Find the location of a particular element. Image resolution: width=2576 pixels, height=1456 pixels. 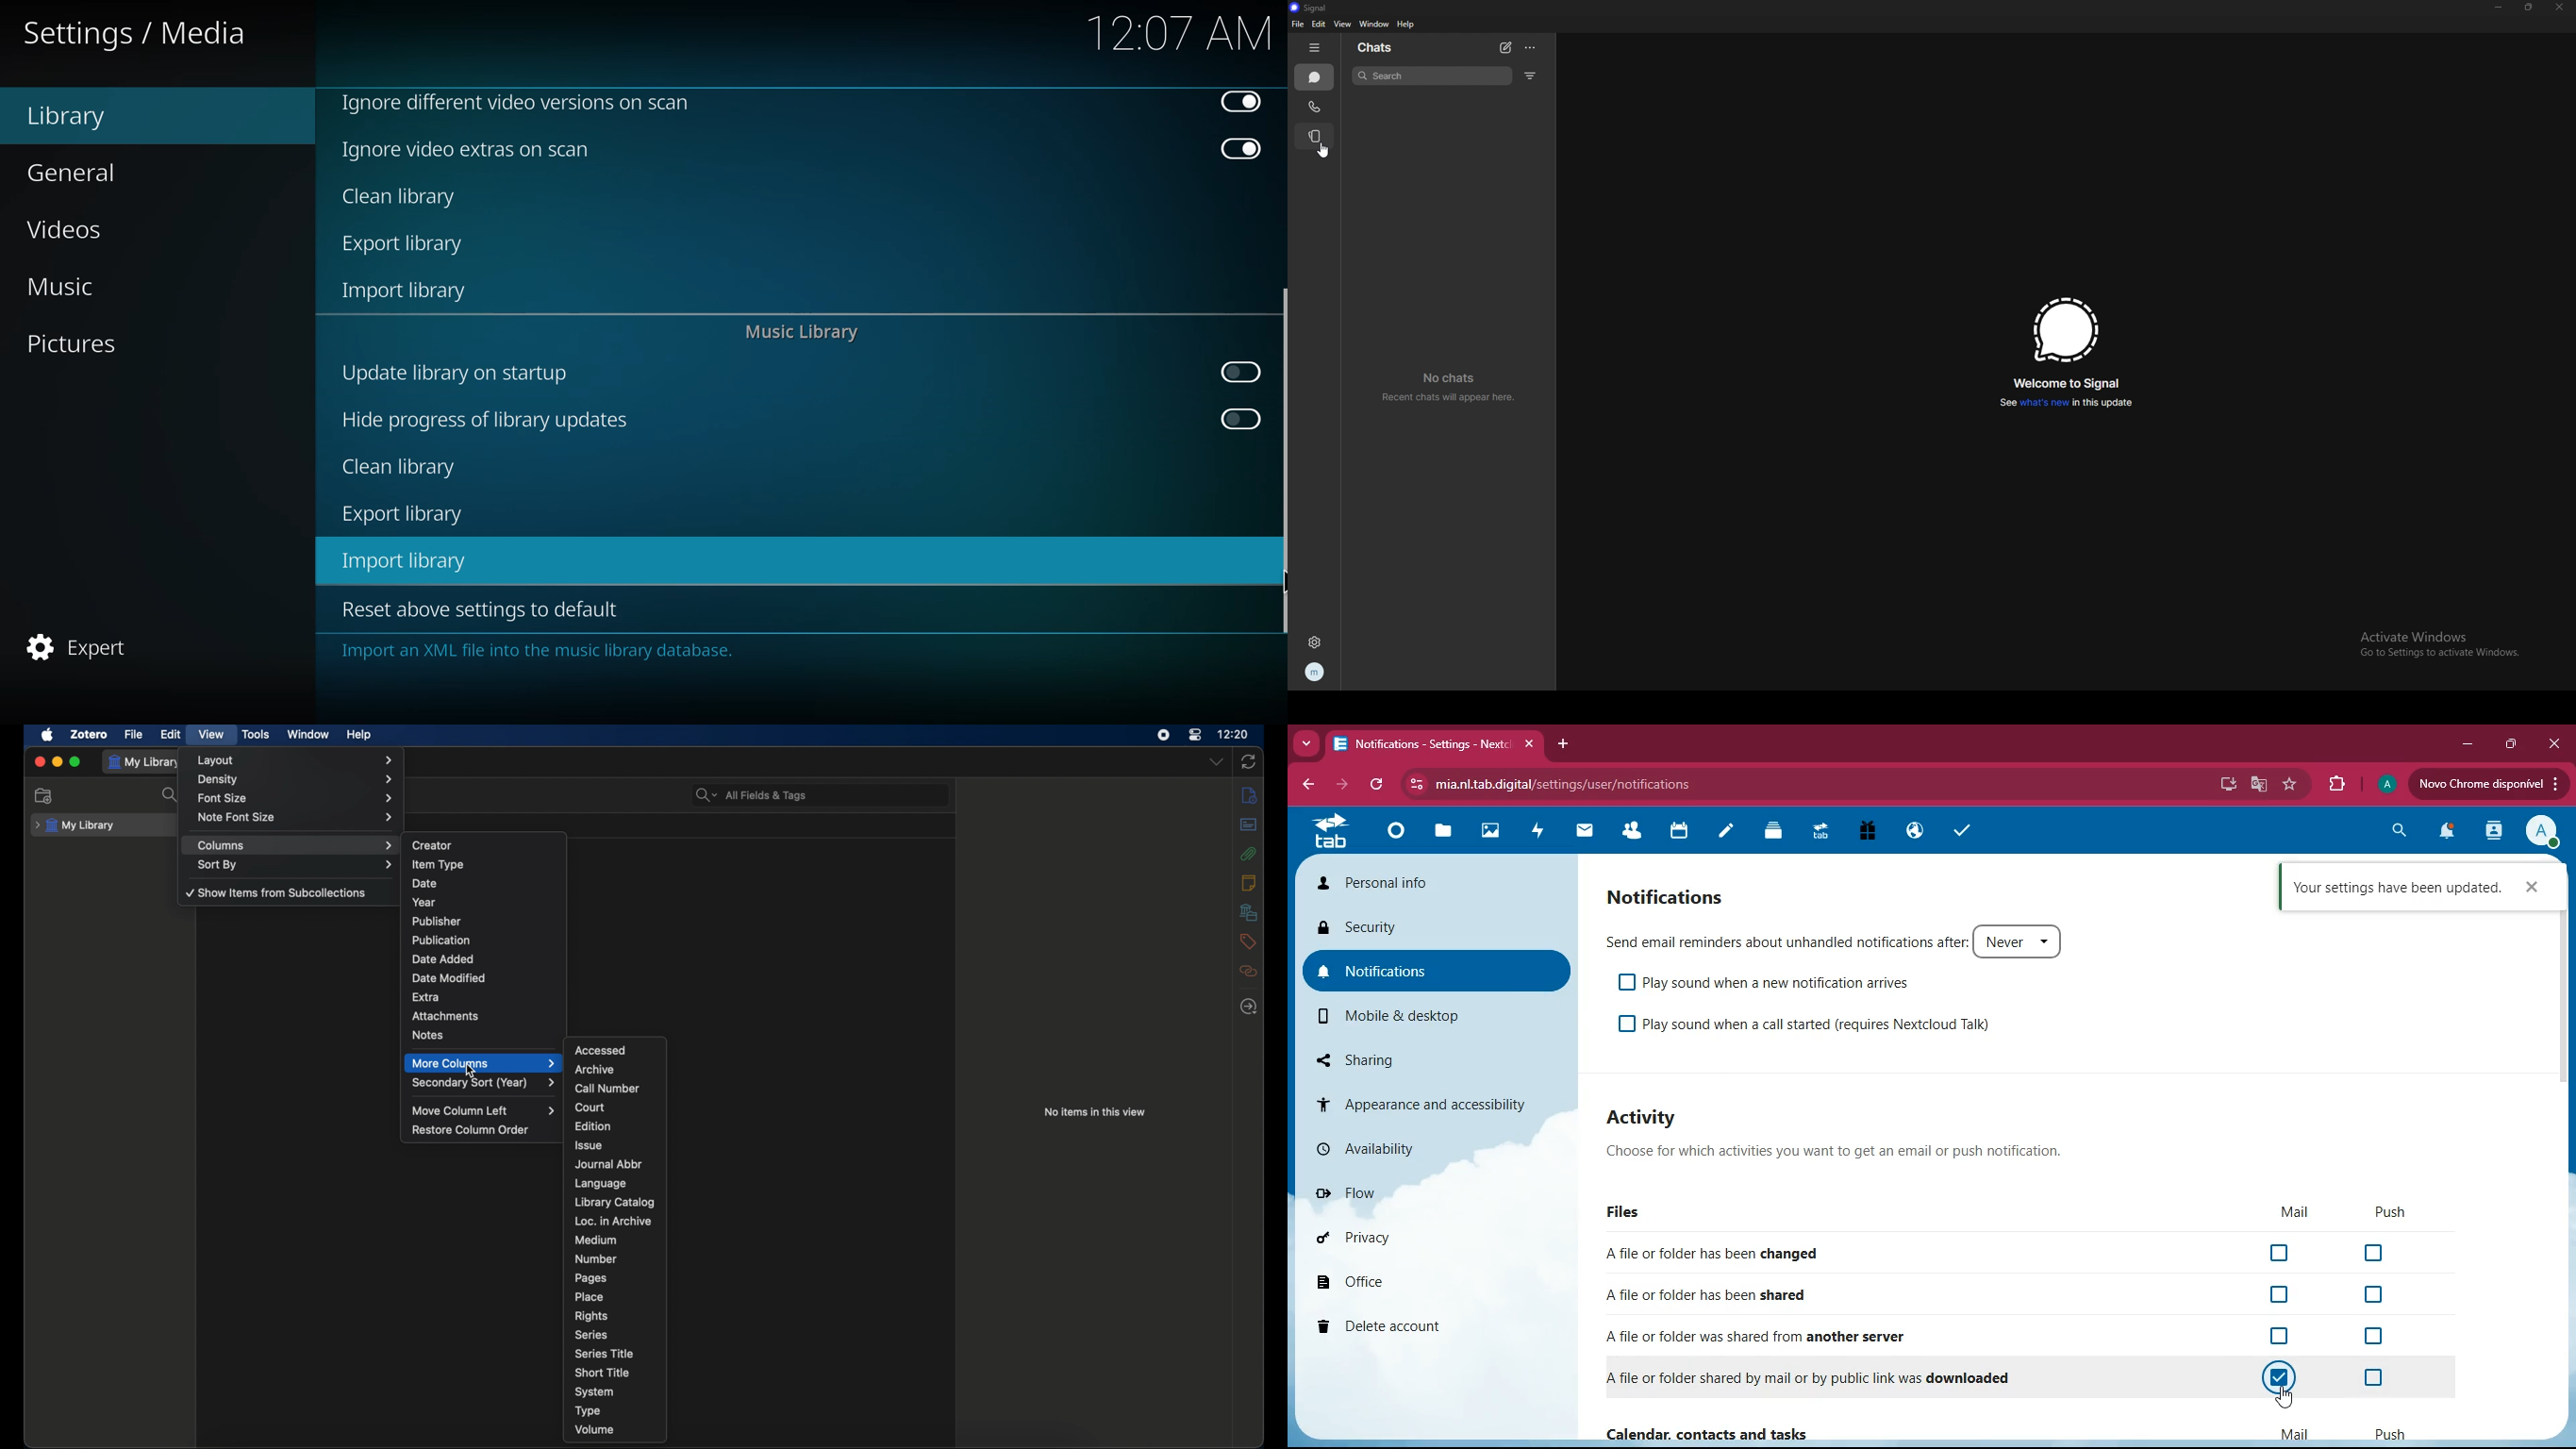

minimize is located at coordinates (58, 761).